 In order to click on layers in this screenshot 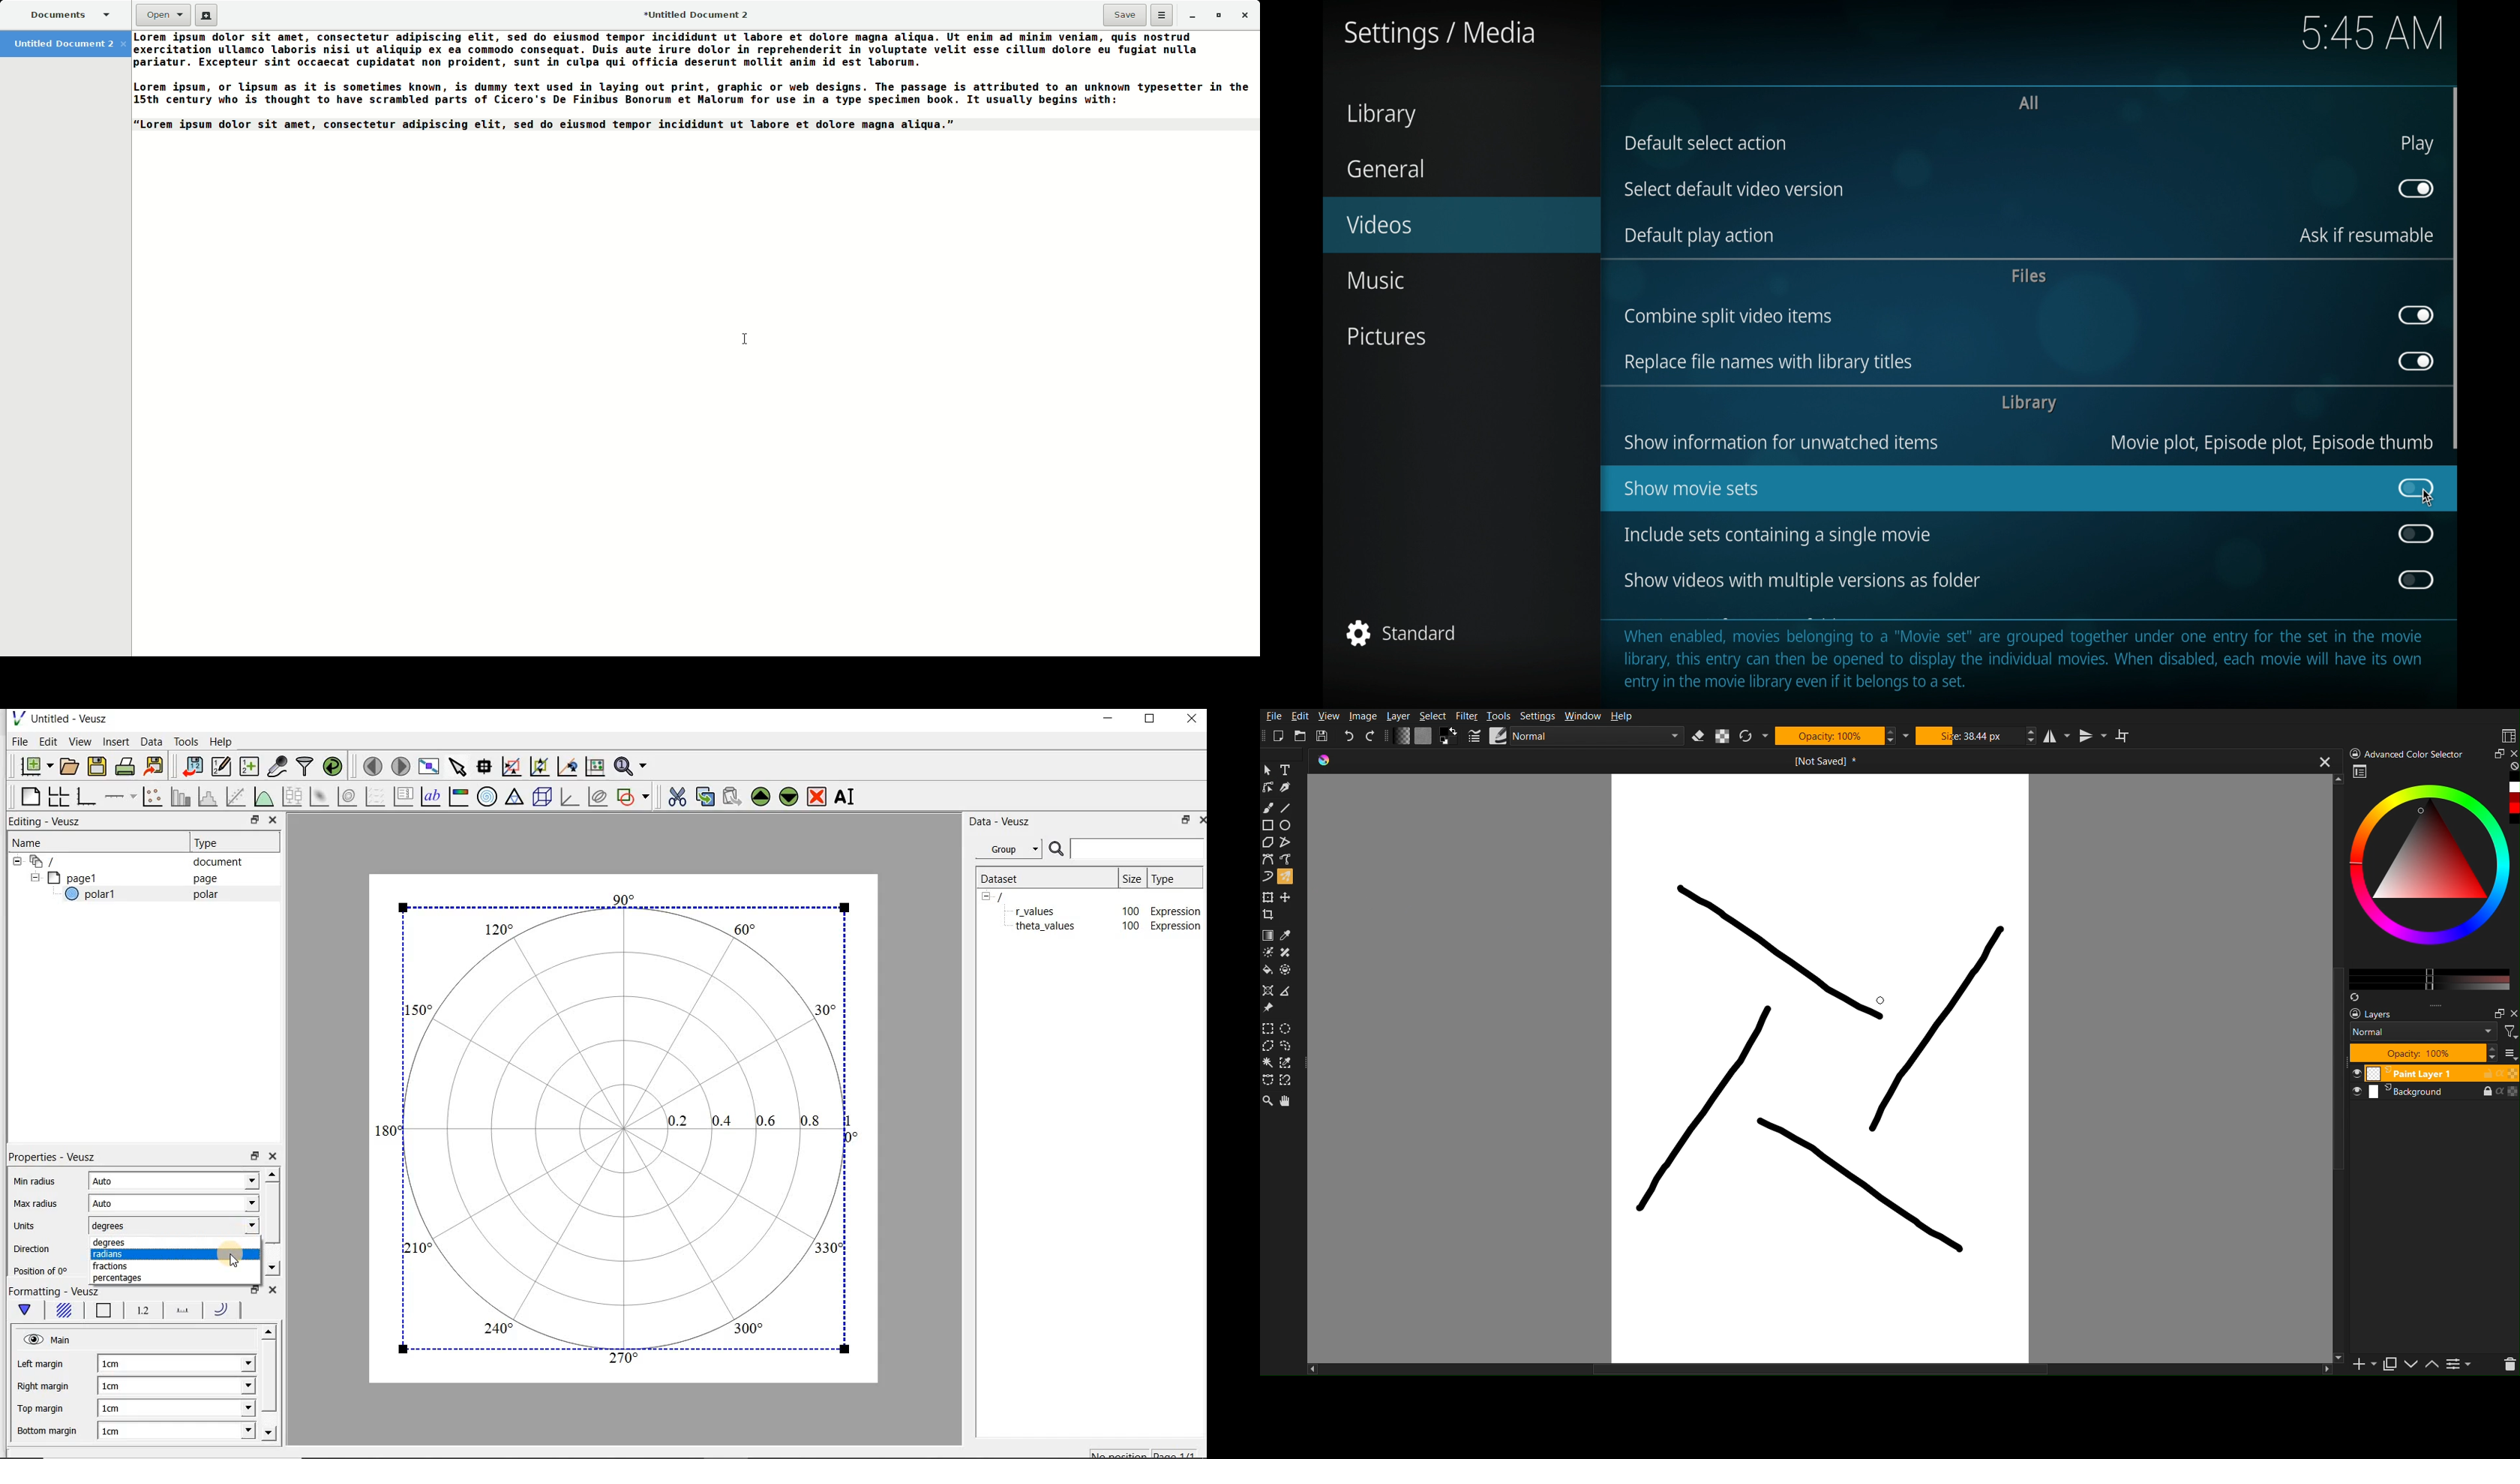, I will do `click(2381, 1014)`.